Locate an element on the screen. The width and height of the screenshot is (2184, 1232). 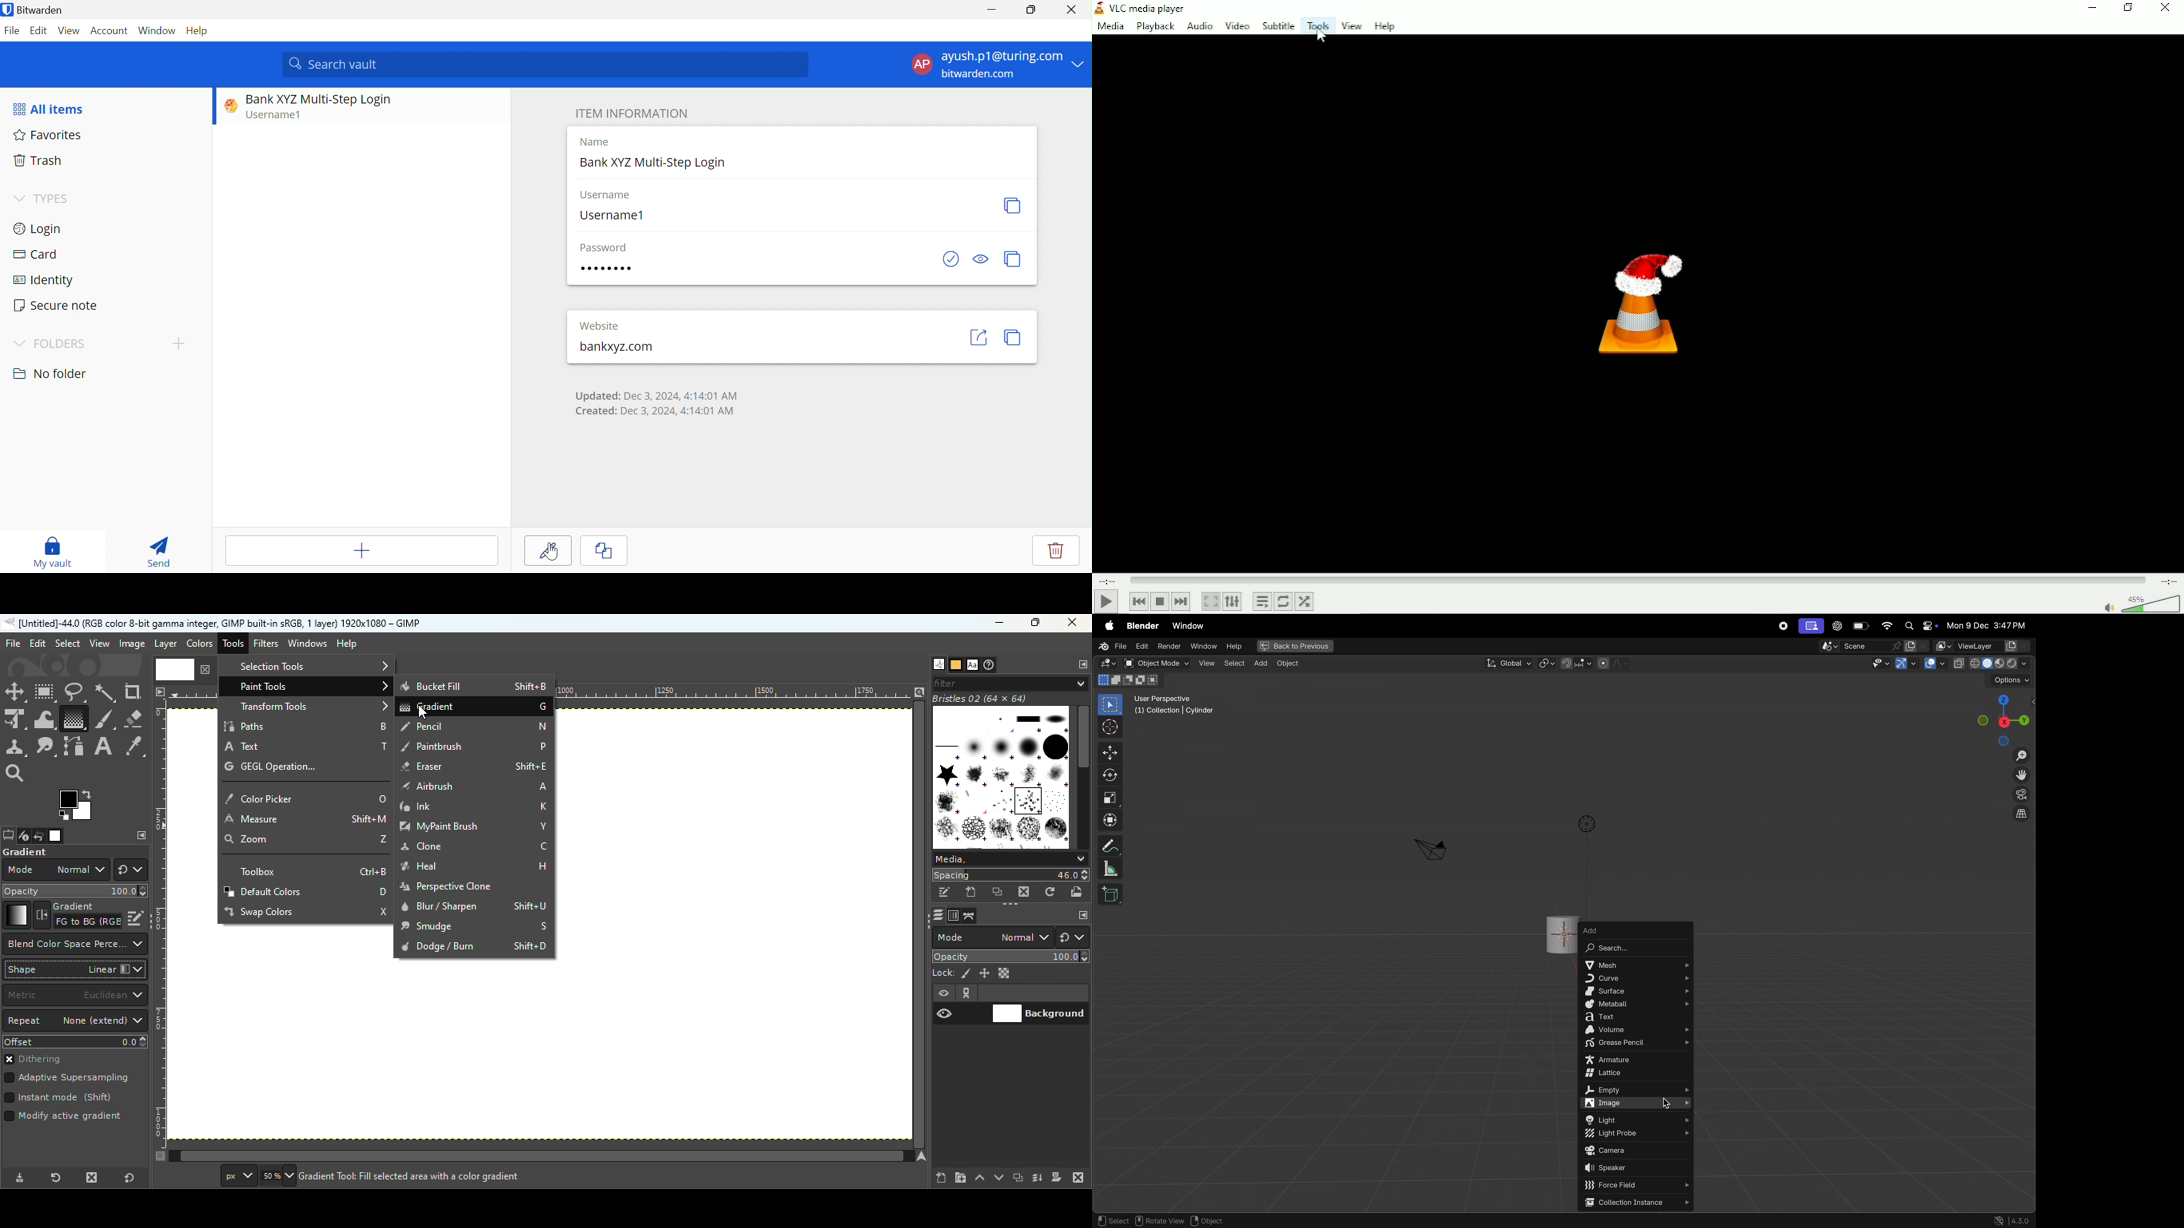
Windows is located at coordinates (307, 644).